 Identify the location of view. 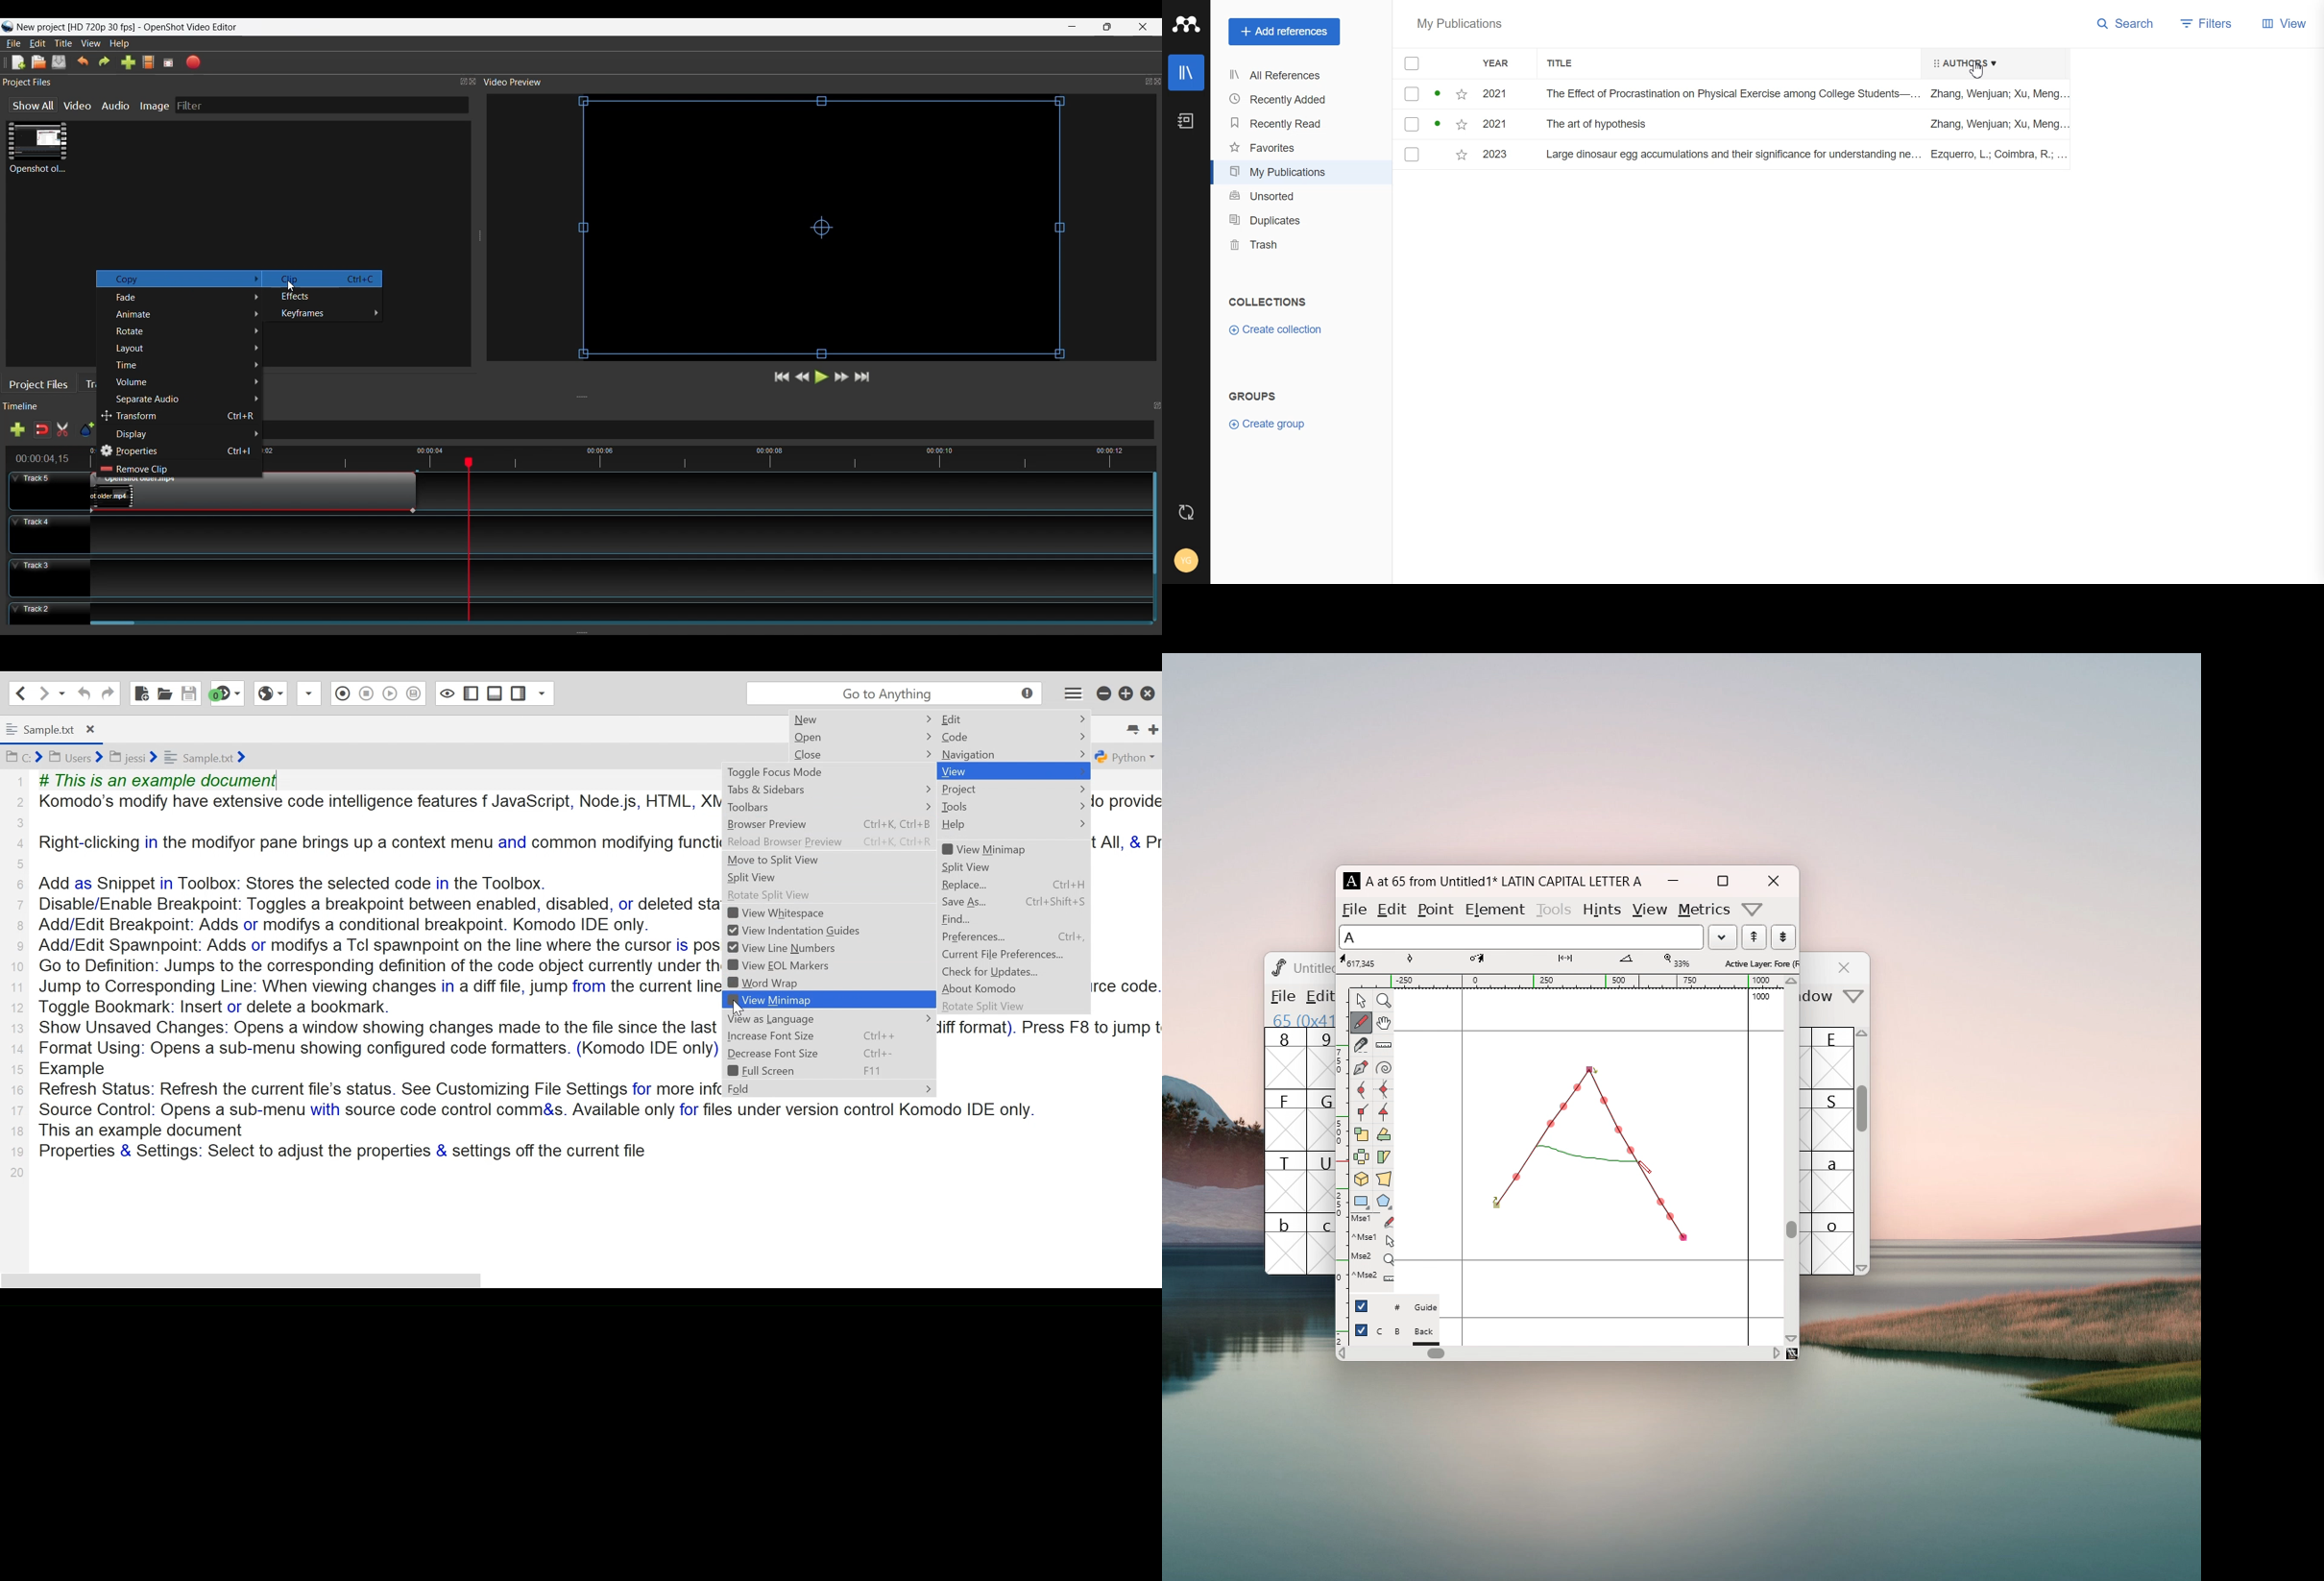
(1649, 910).